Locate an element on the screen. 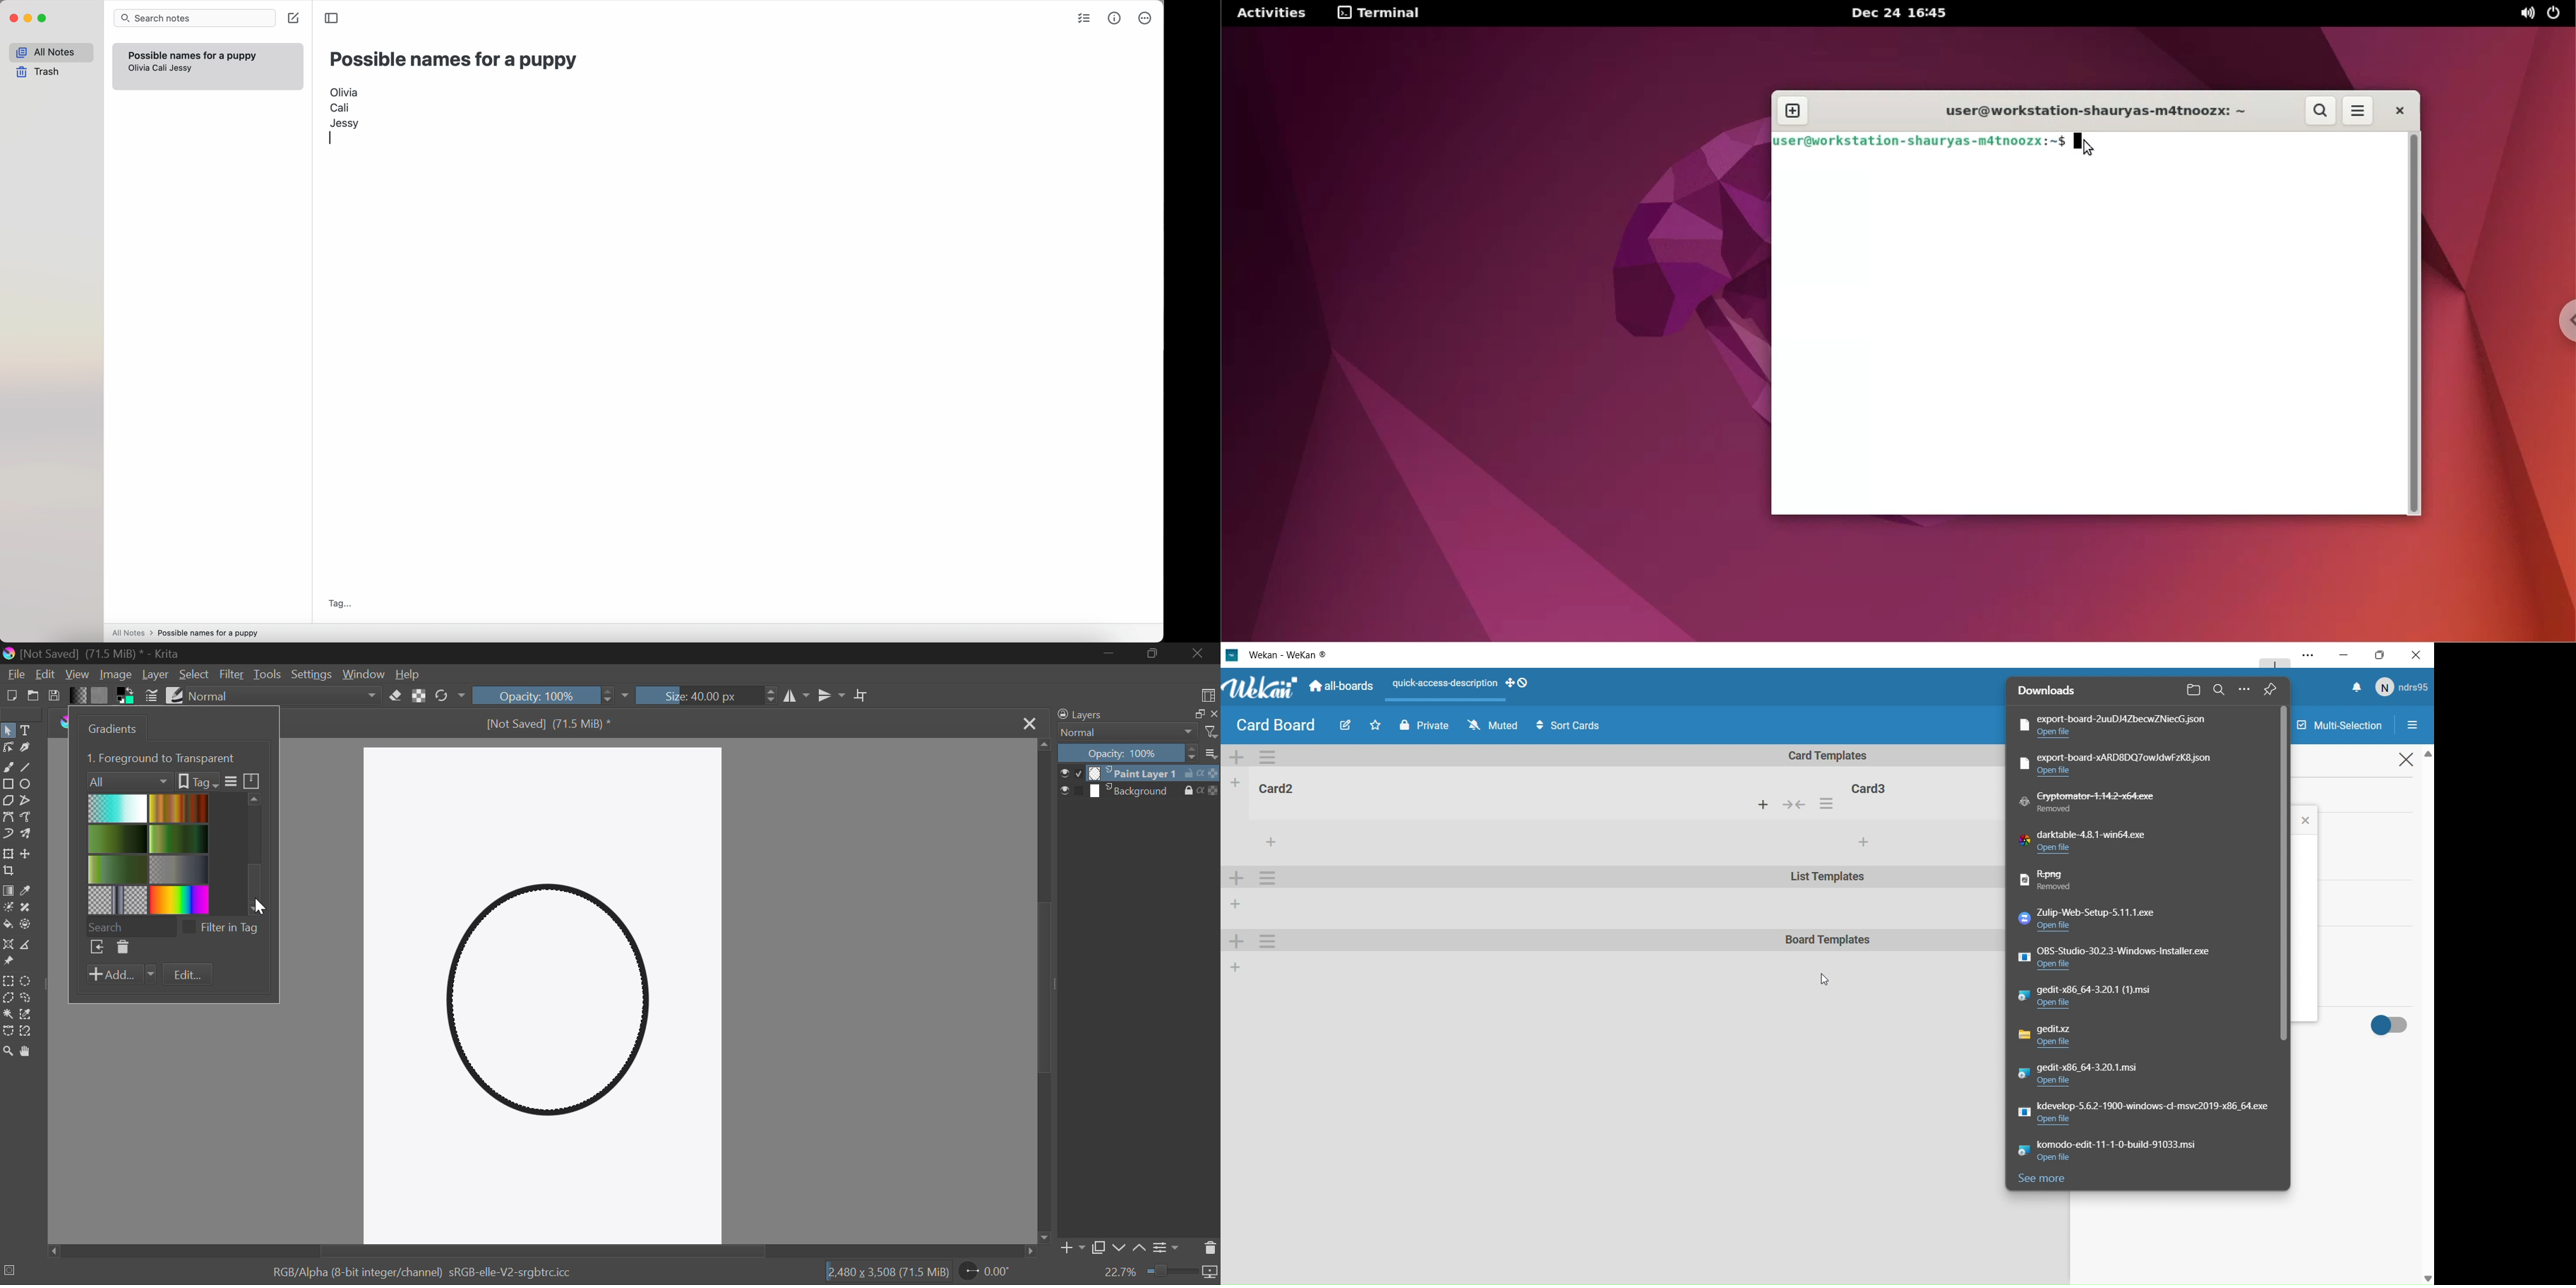 Image resolution: width=2576 pixels, height=1288 pixels. close is located at coordinates (2419, 655).